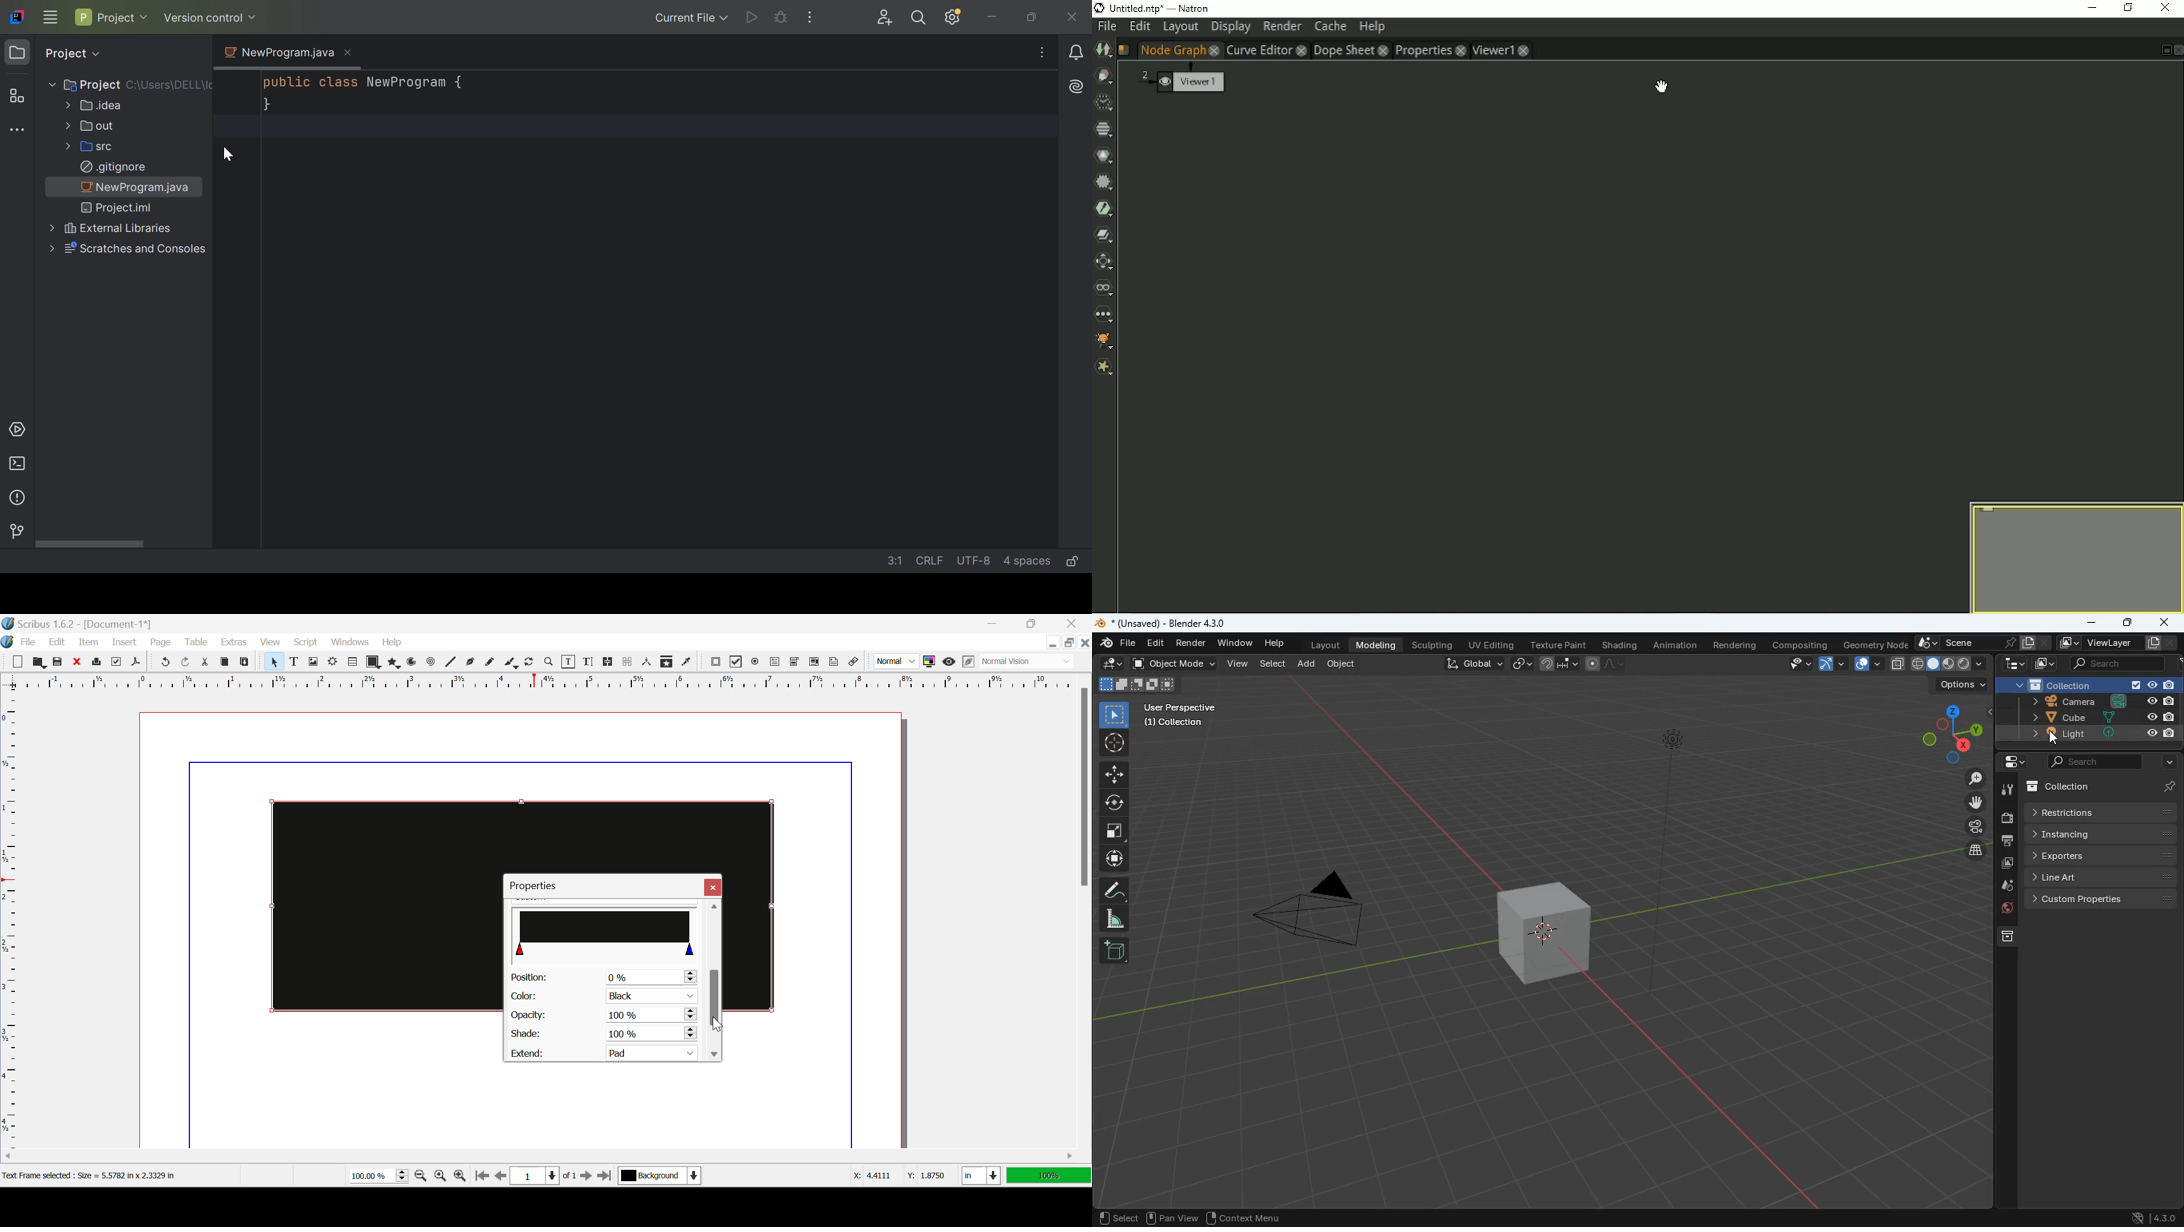  I want to click on PDF Text Fields, so click(775, 662).